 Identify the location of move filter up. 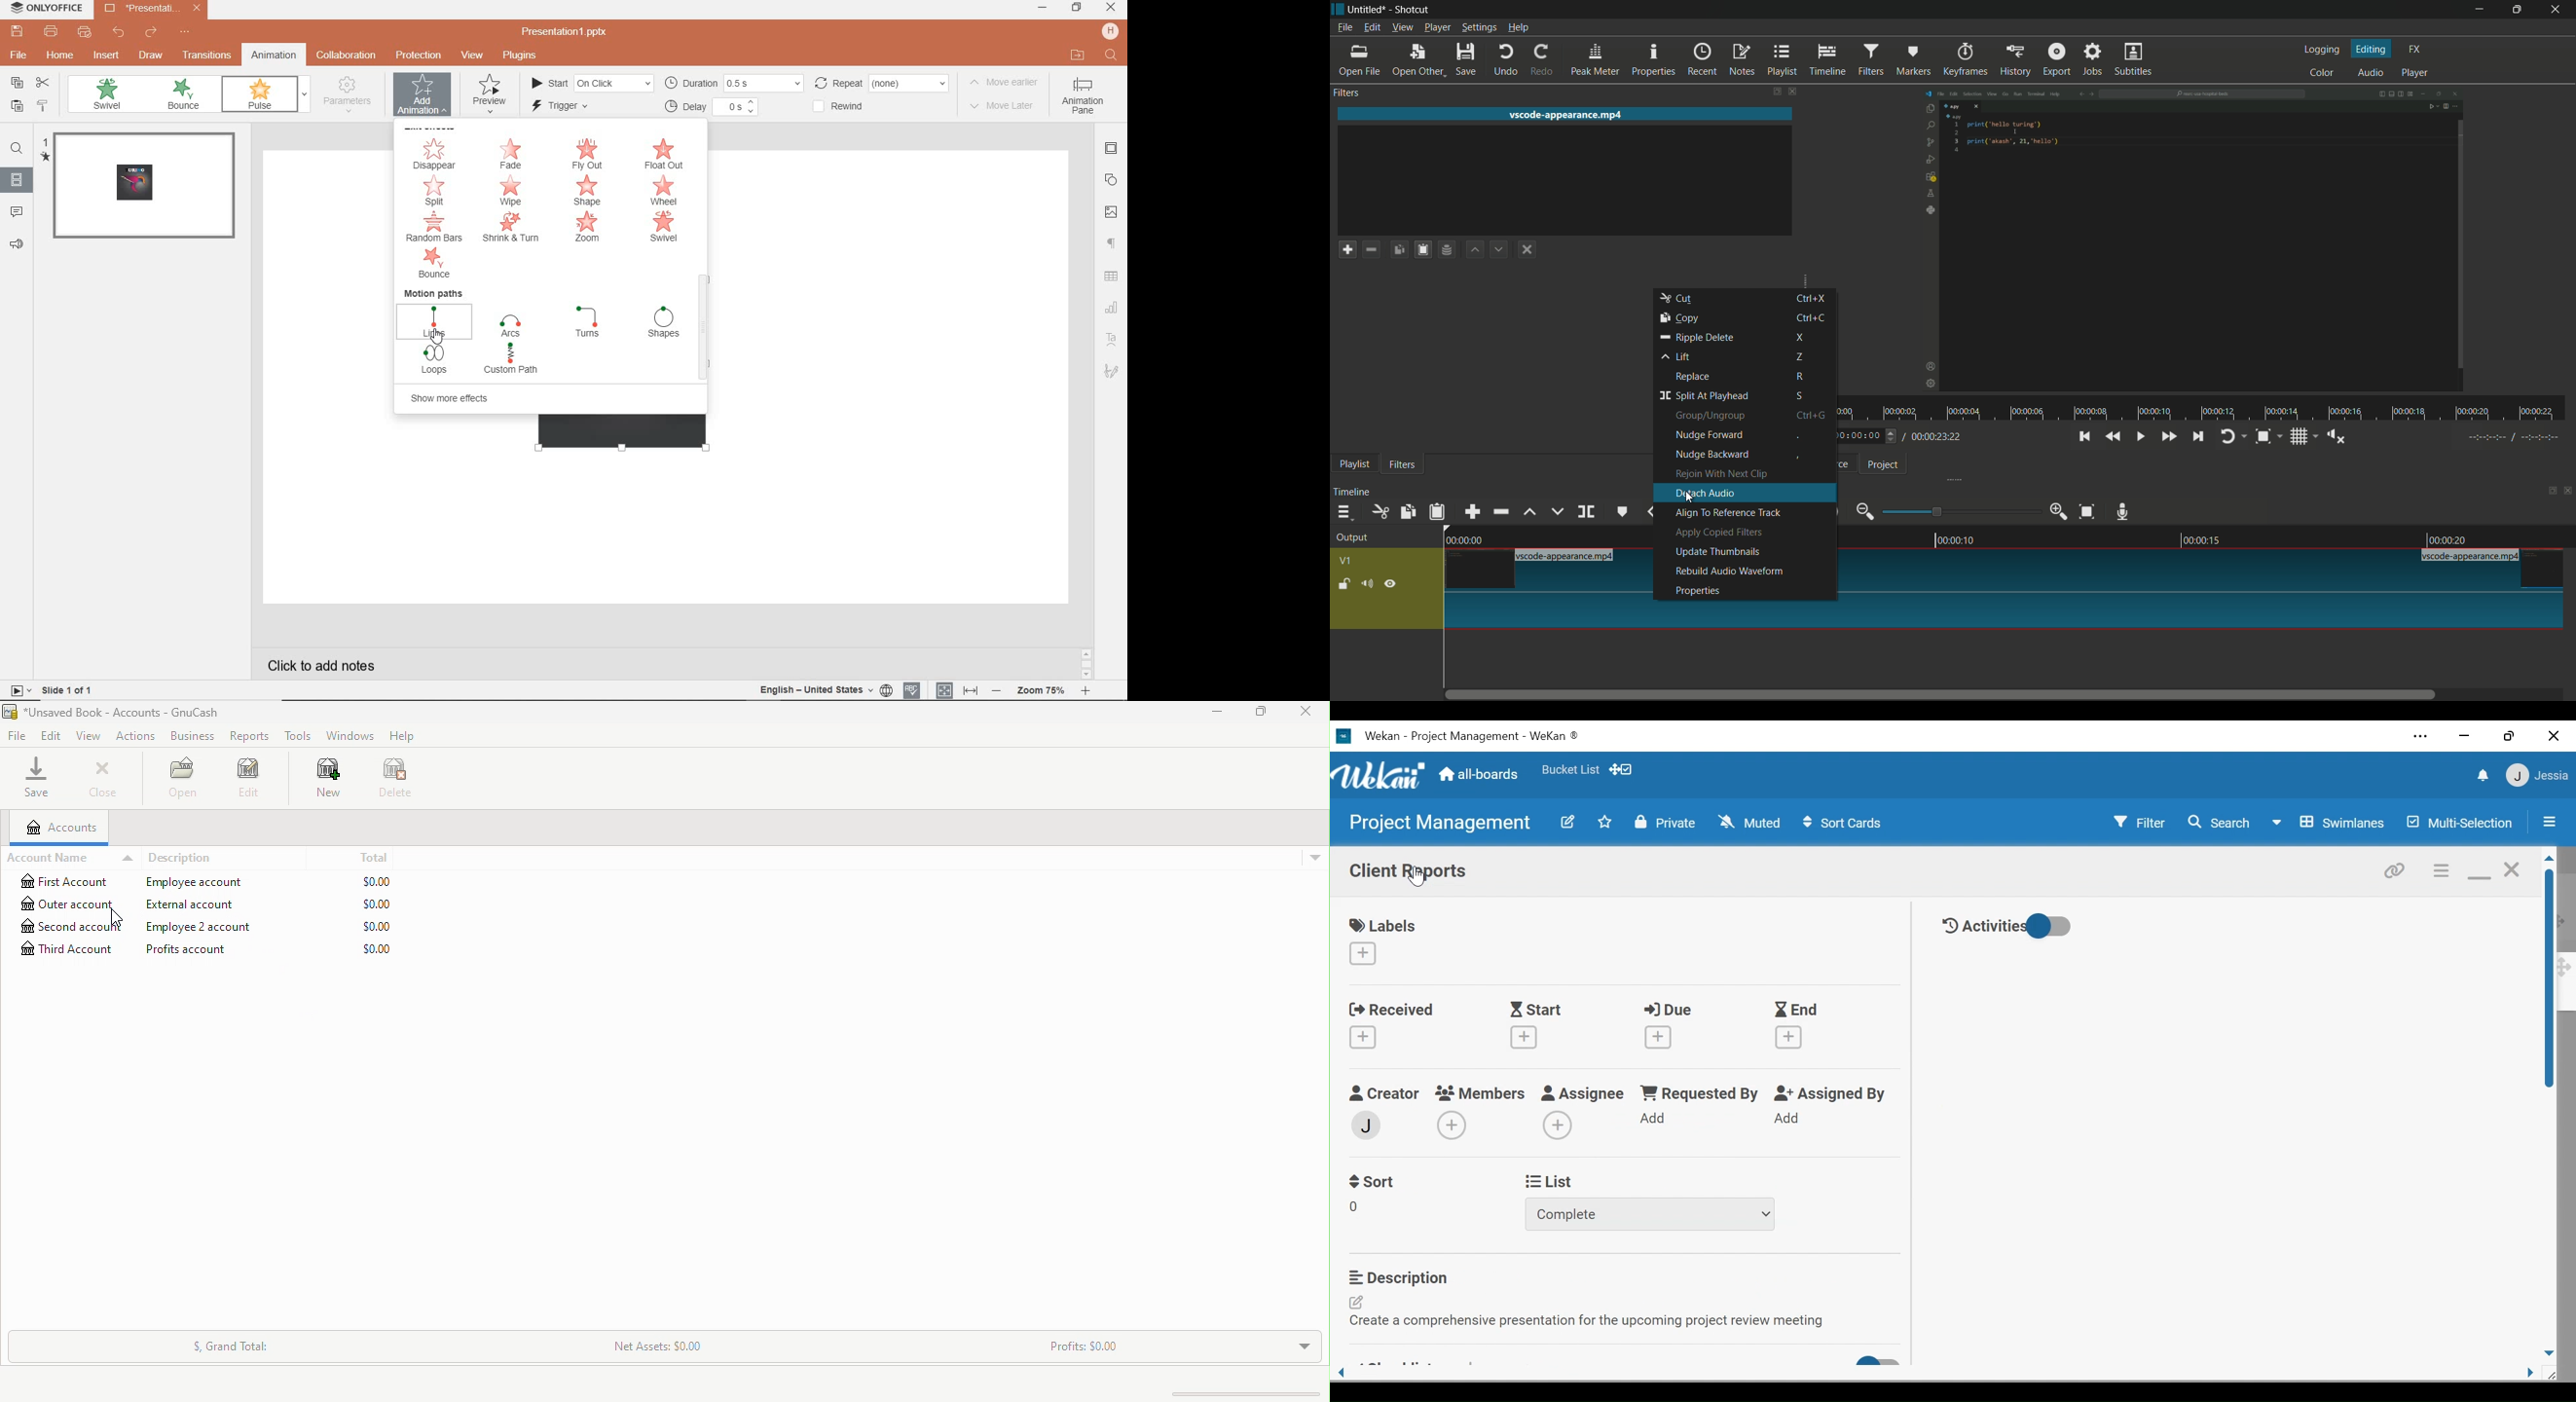
(1473, 250).